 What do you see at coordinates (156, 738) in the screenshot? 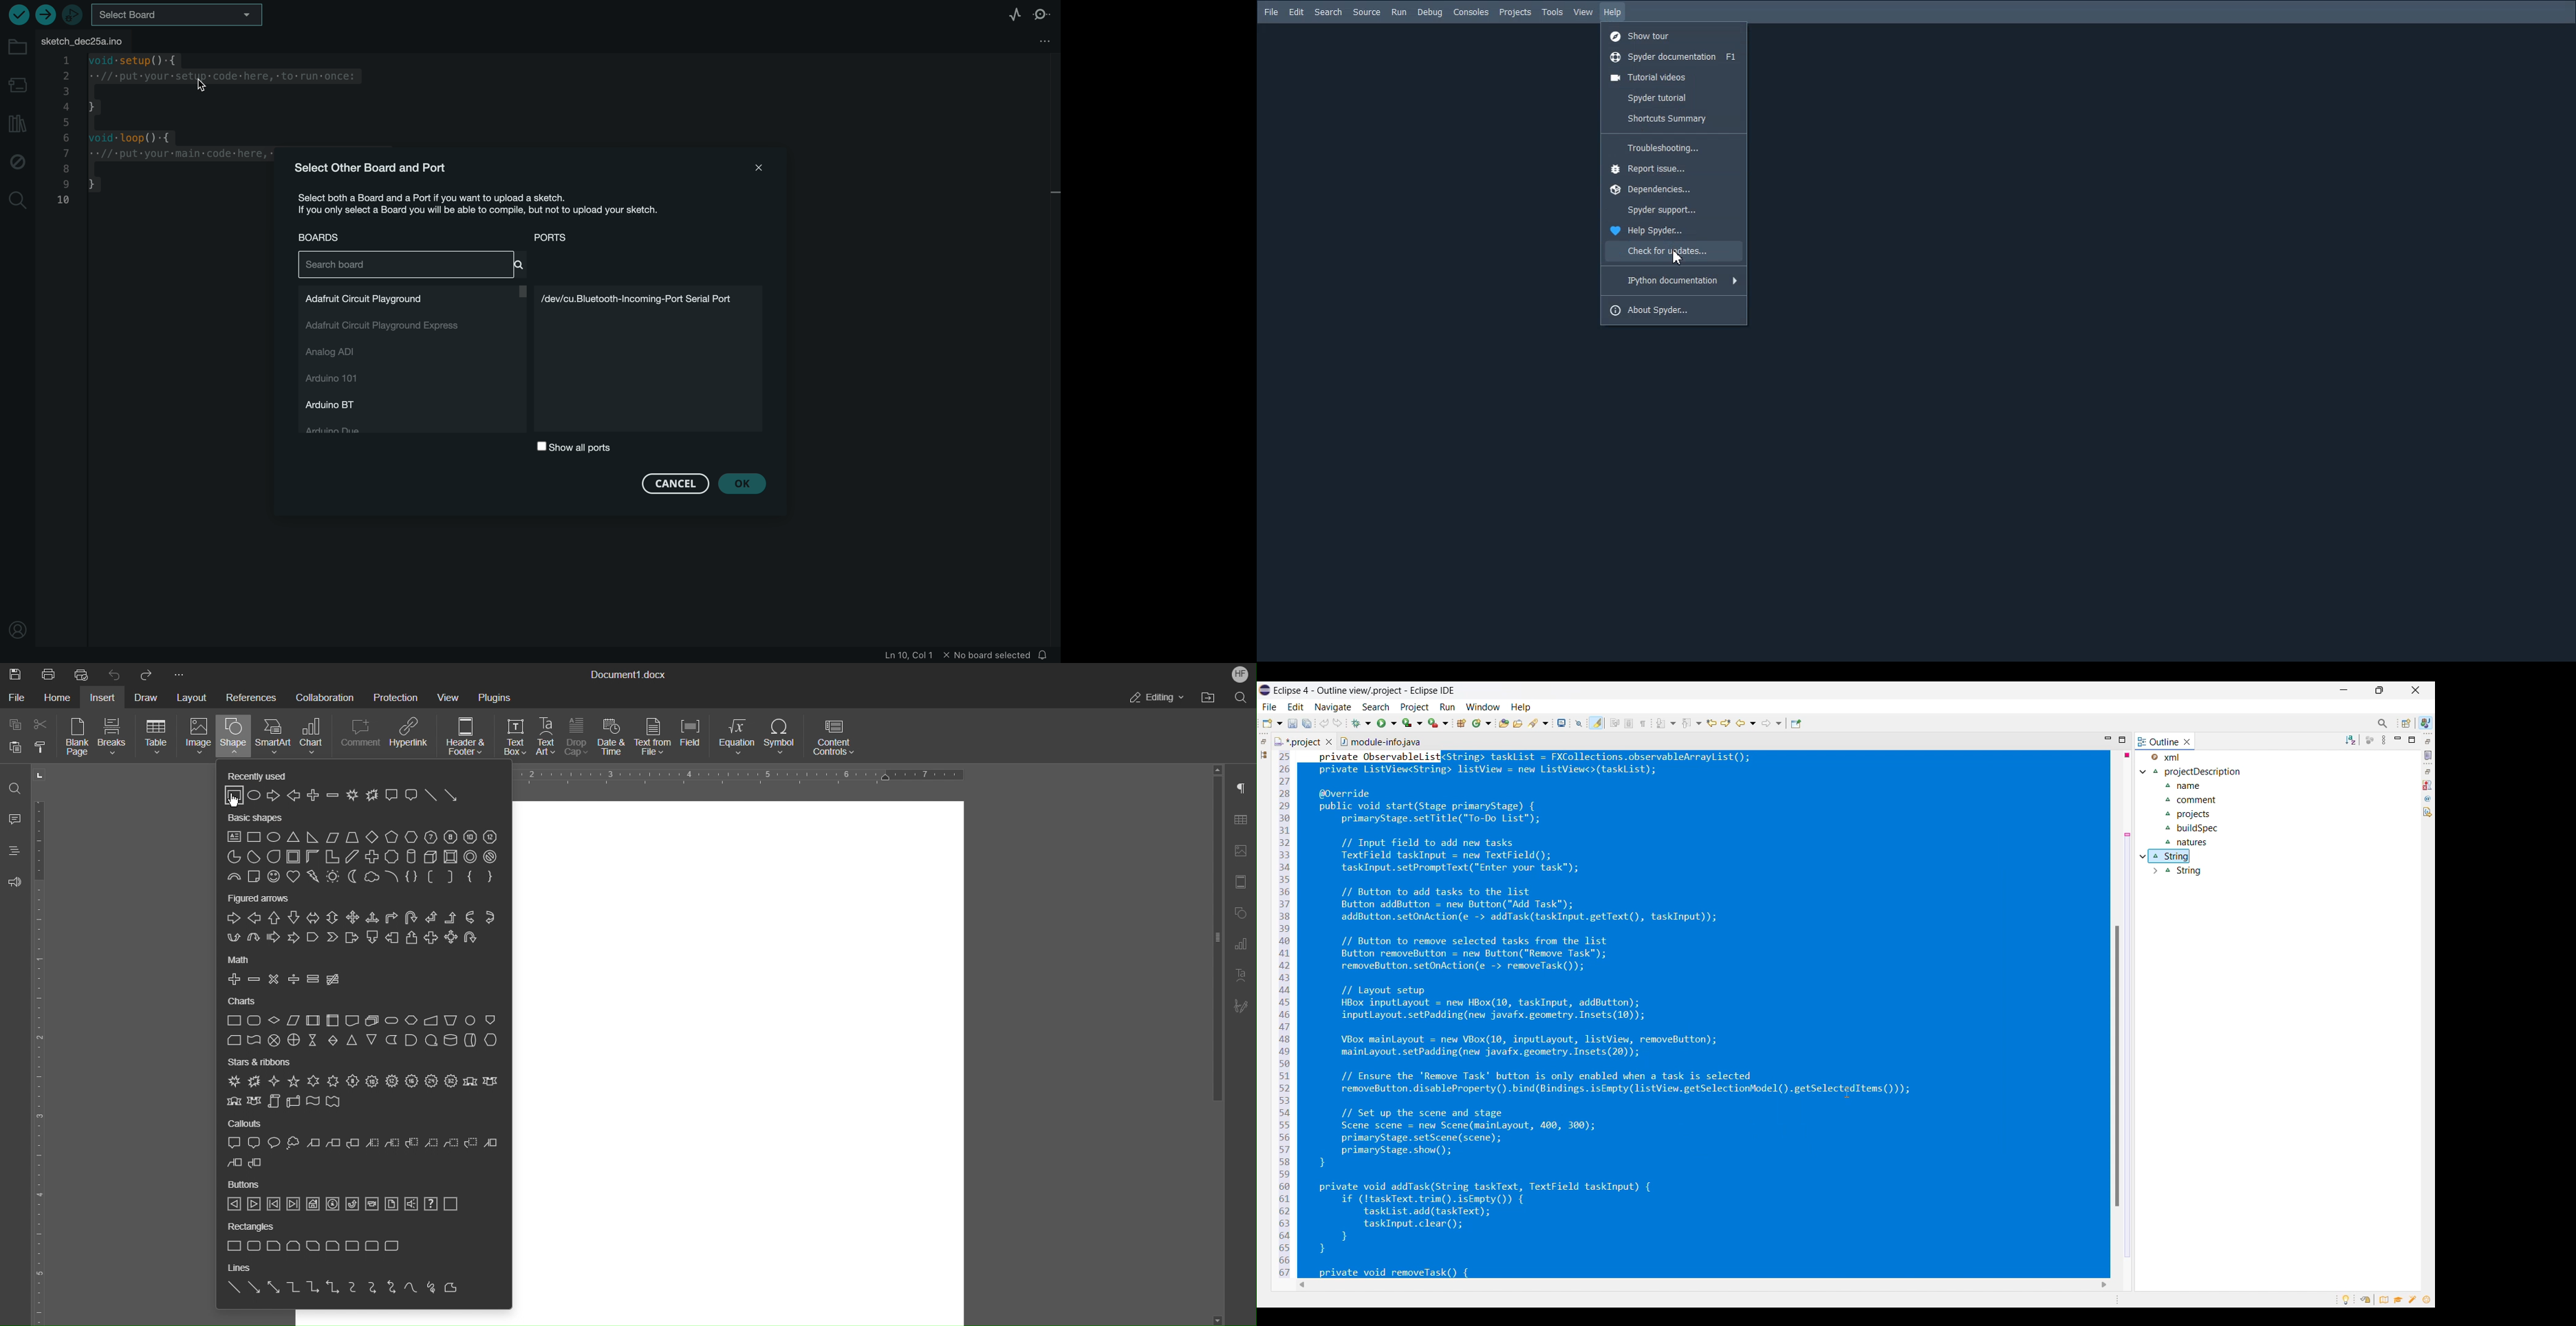
I see `Table` at bounding box center [156, 738].